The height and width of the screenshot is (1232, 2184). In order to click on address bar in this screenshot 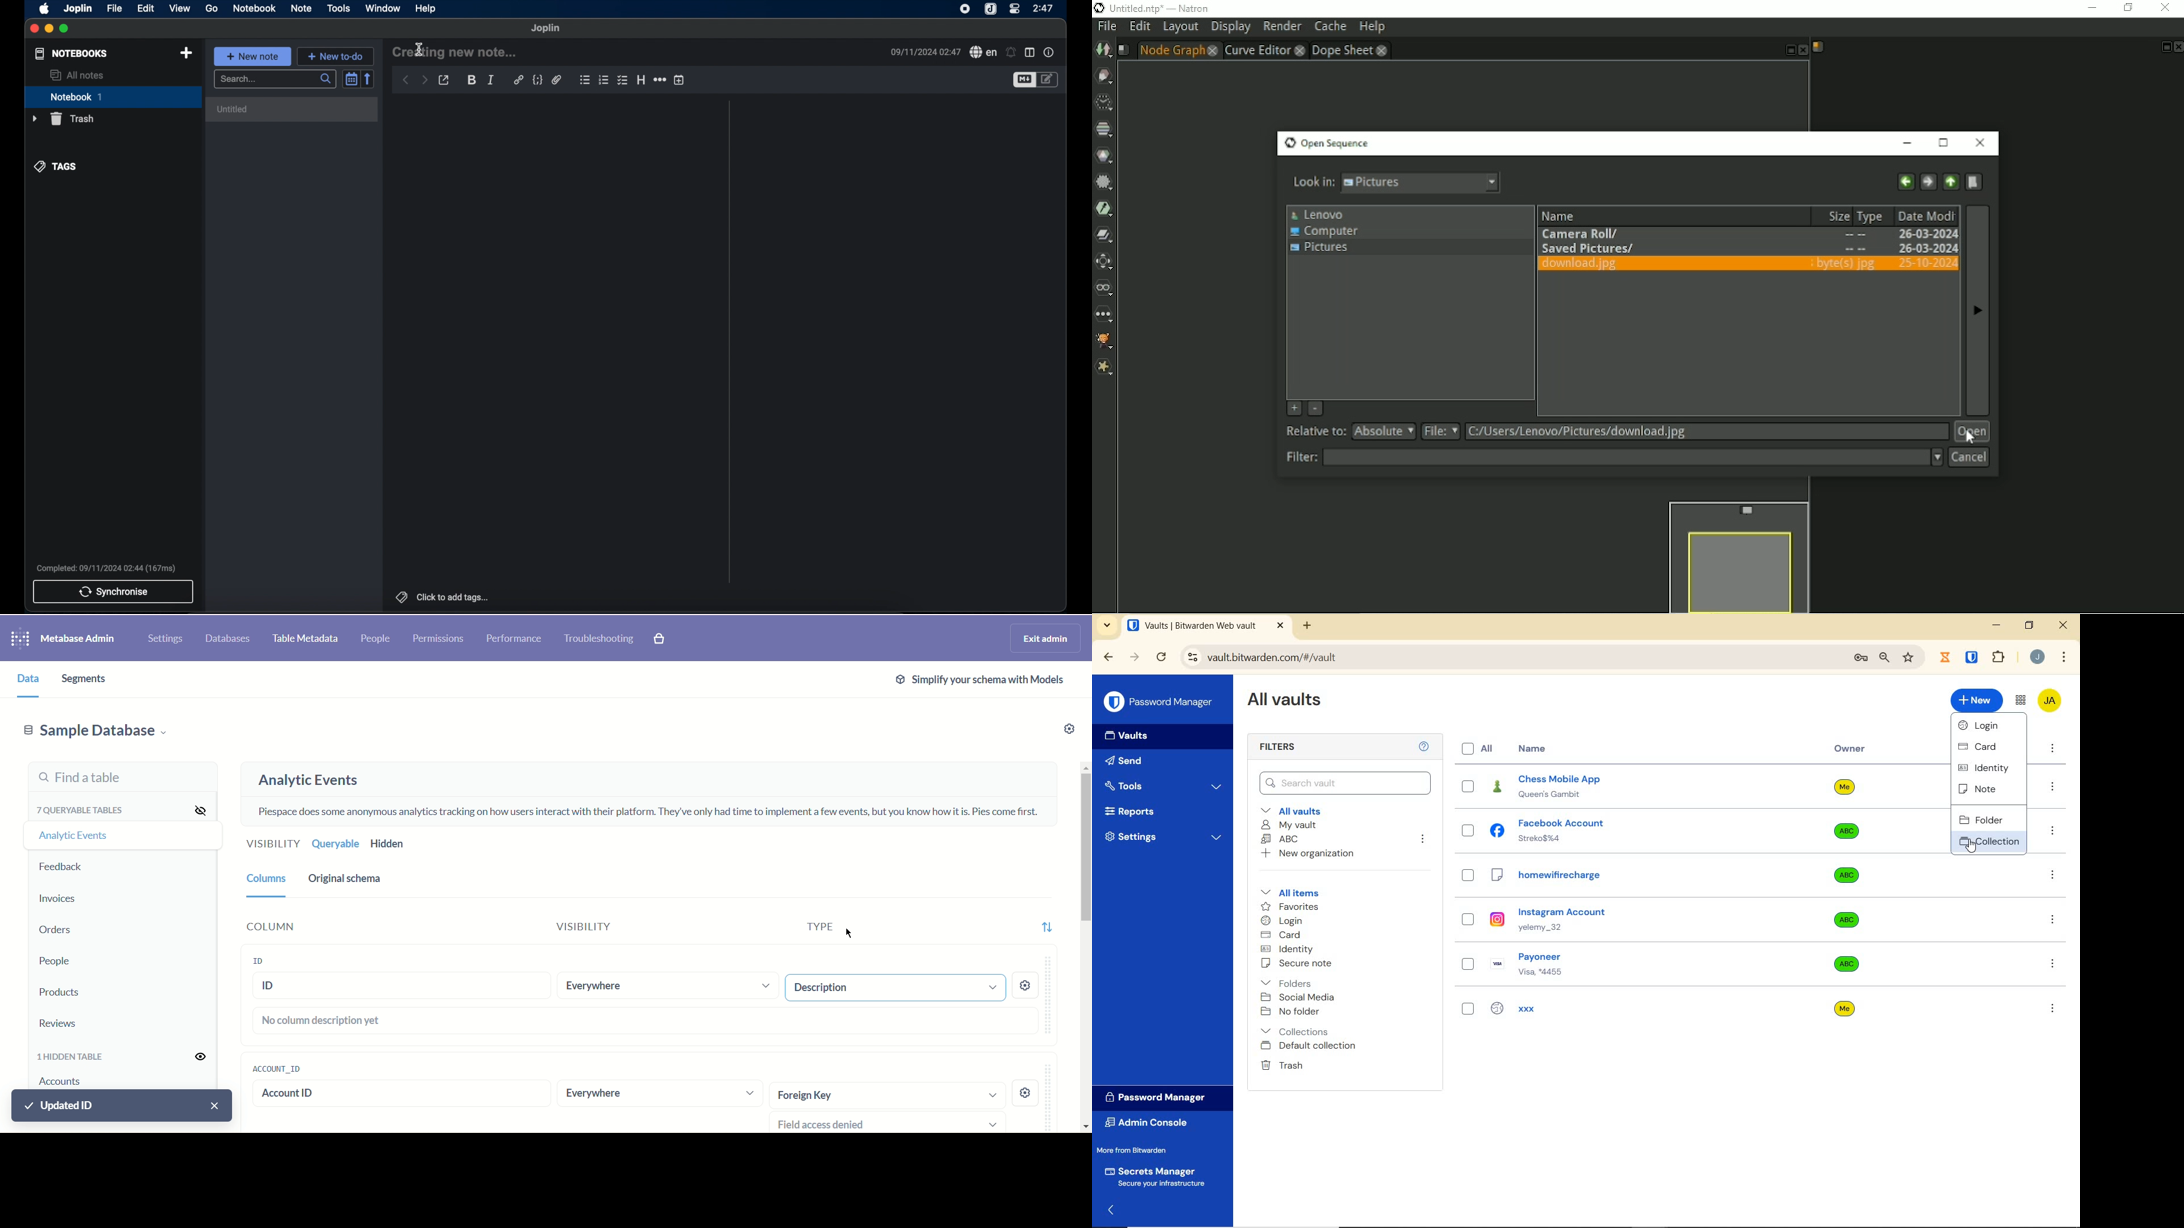, I will do `click(1510, 658)`.